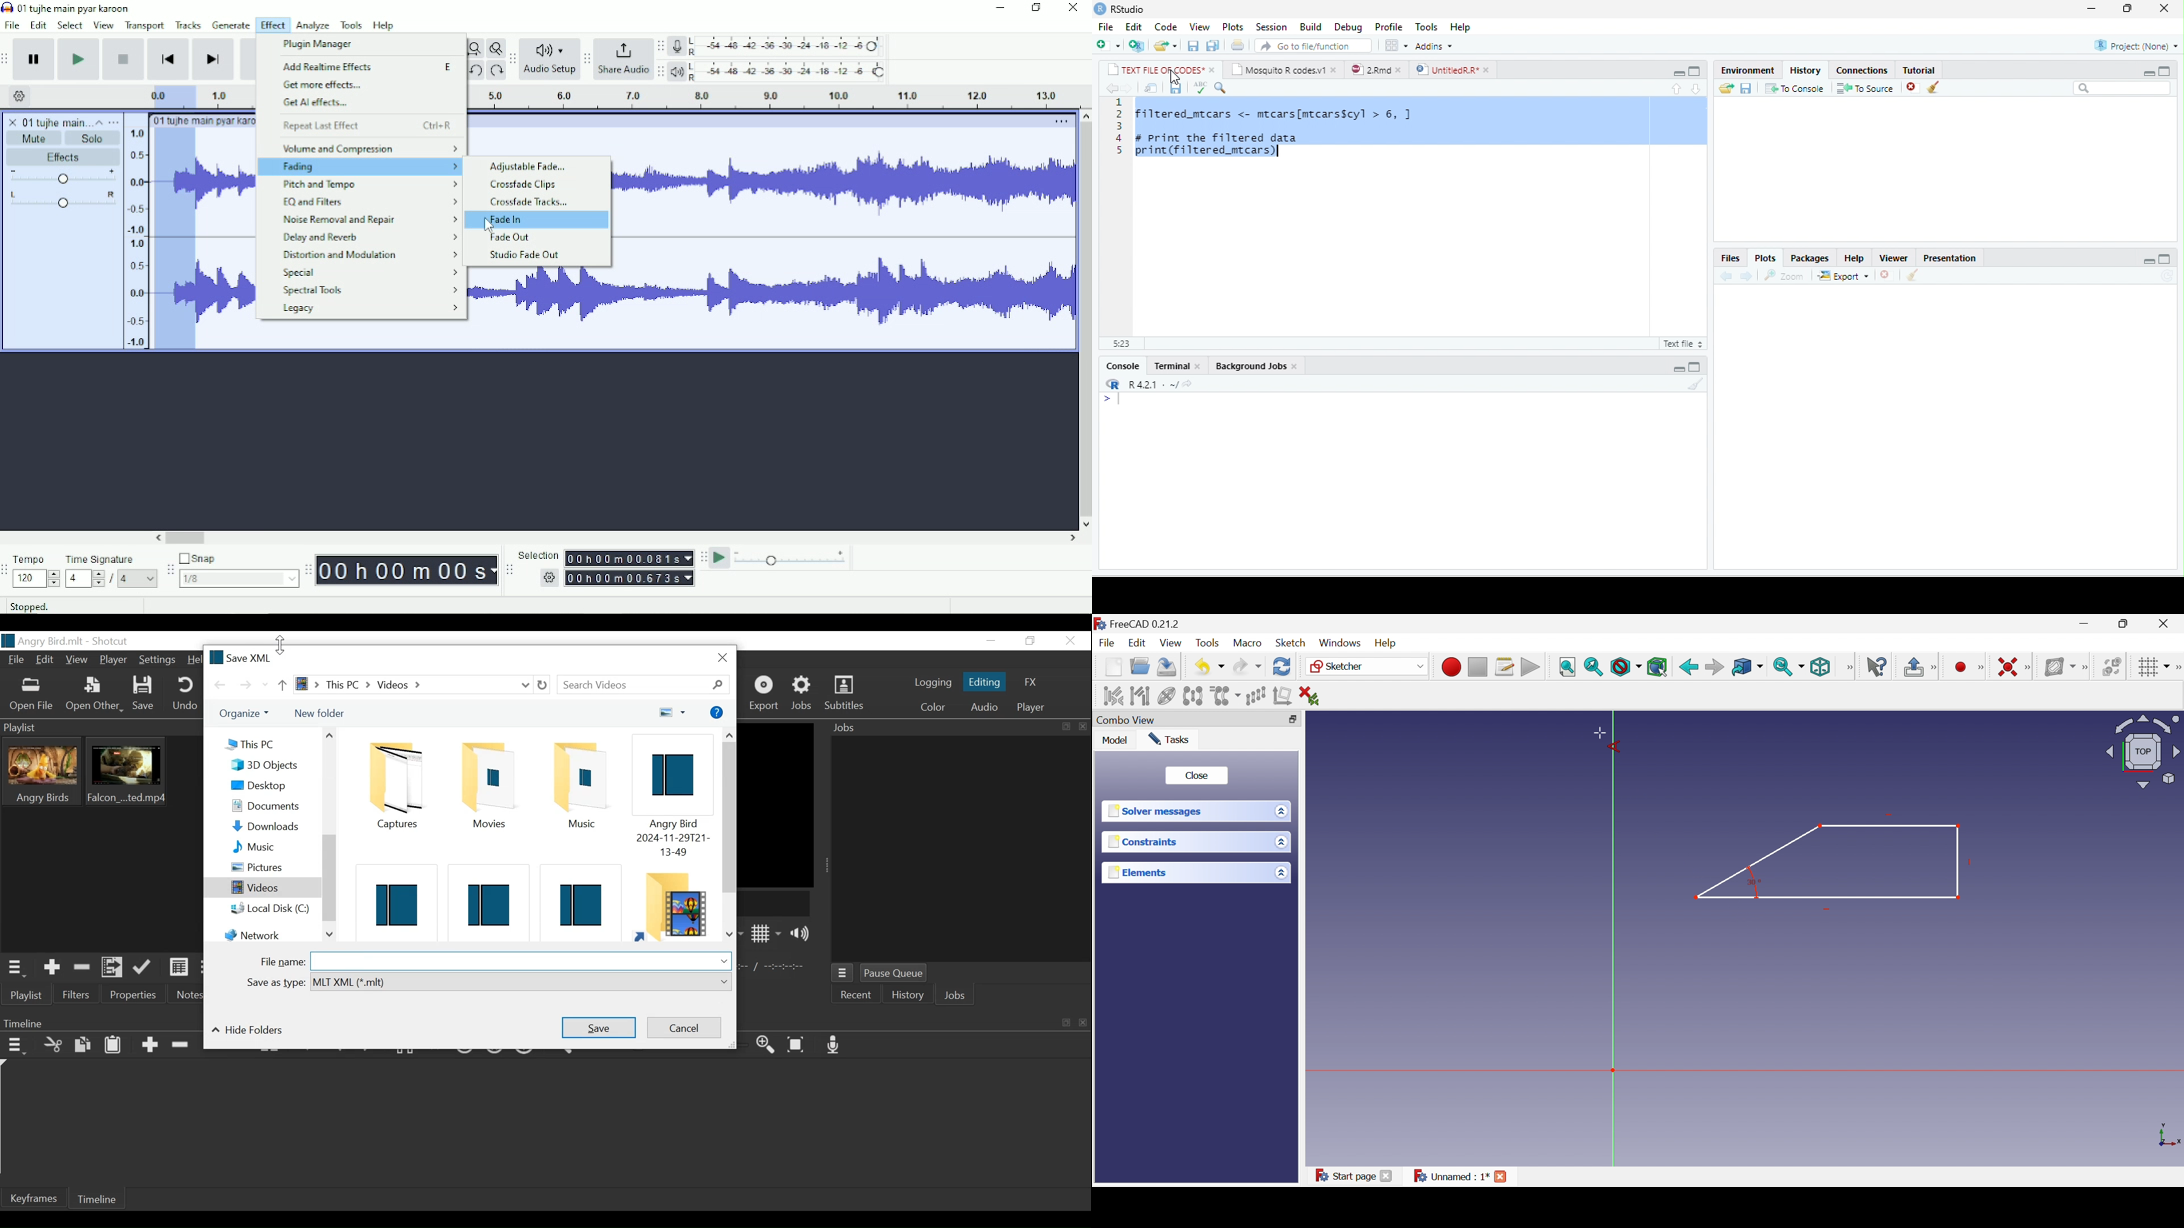 The height and width of the screenshot is (1232, 2184). What do you see at coordinates (189, 24) in the screenshot?
I see `Tracks` at bounding box center [189, 24].